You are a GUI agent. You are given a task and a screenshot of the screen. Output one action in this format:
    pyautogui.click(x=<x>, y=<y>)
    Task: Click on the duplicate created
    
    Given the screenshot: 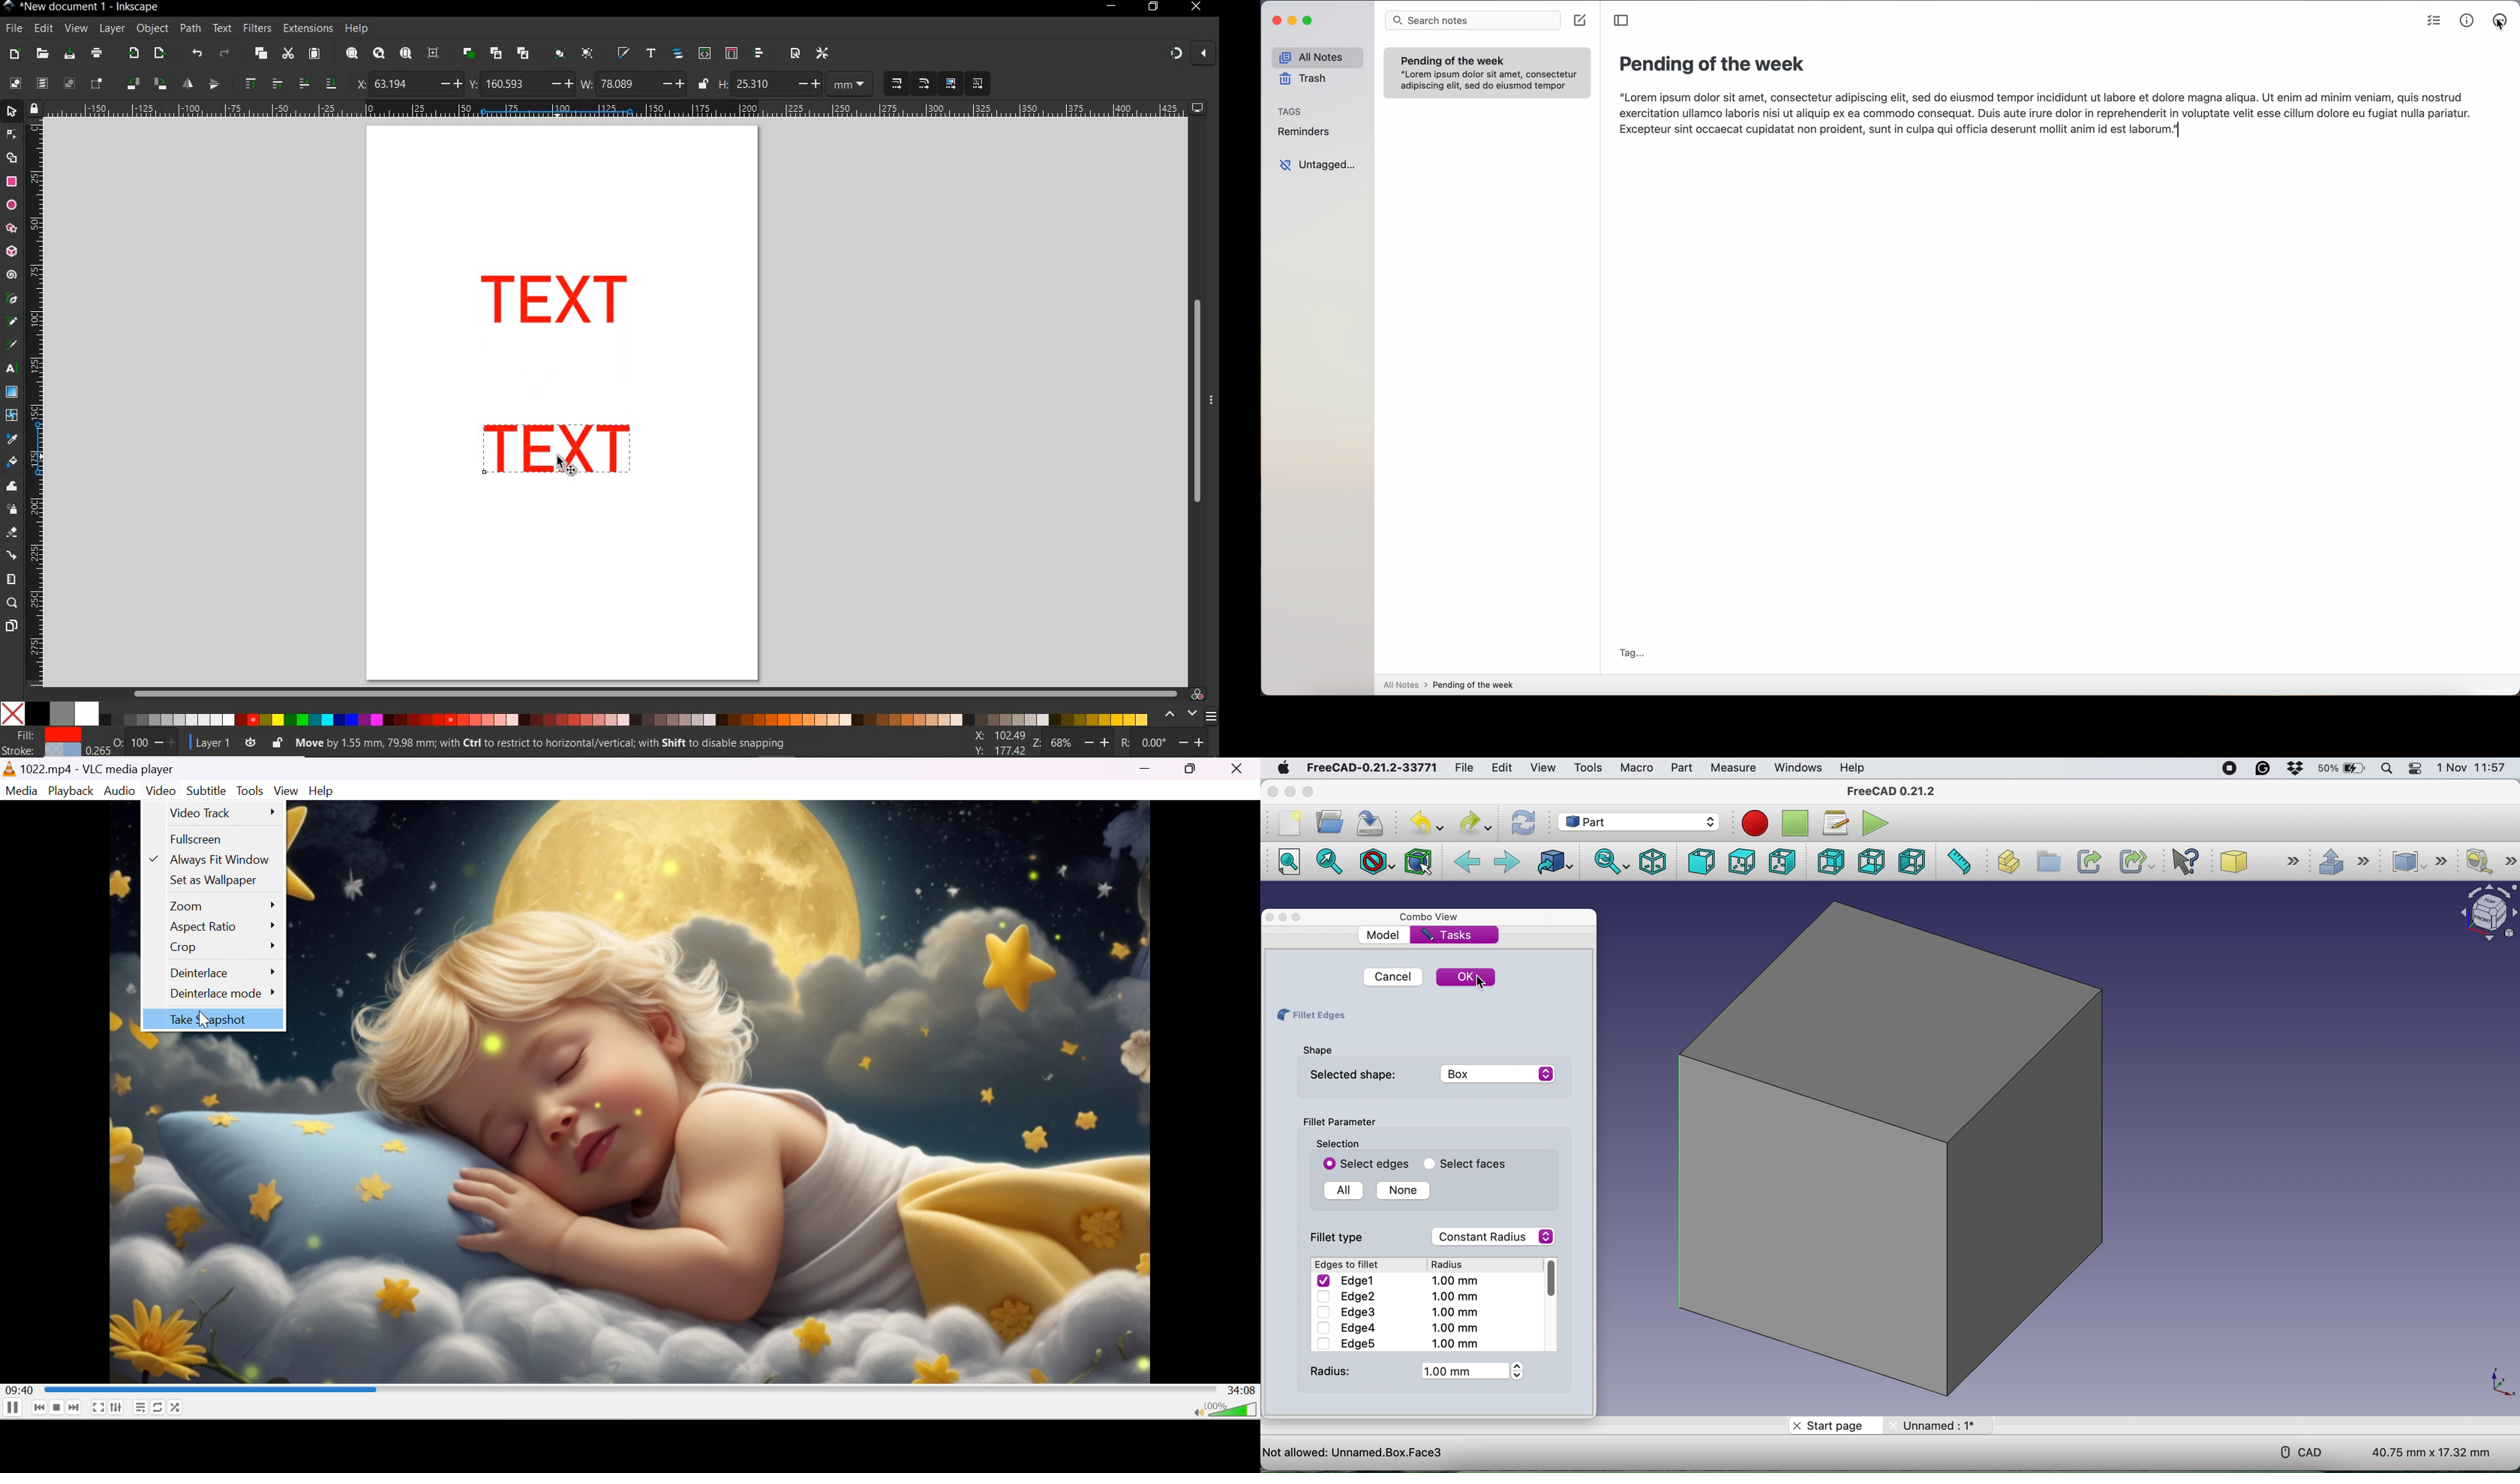 What is the action you would take?
    pyautogui.click(x=555, y=304)
    